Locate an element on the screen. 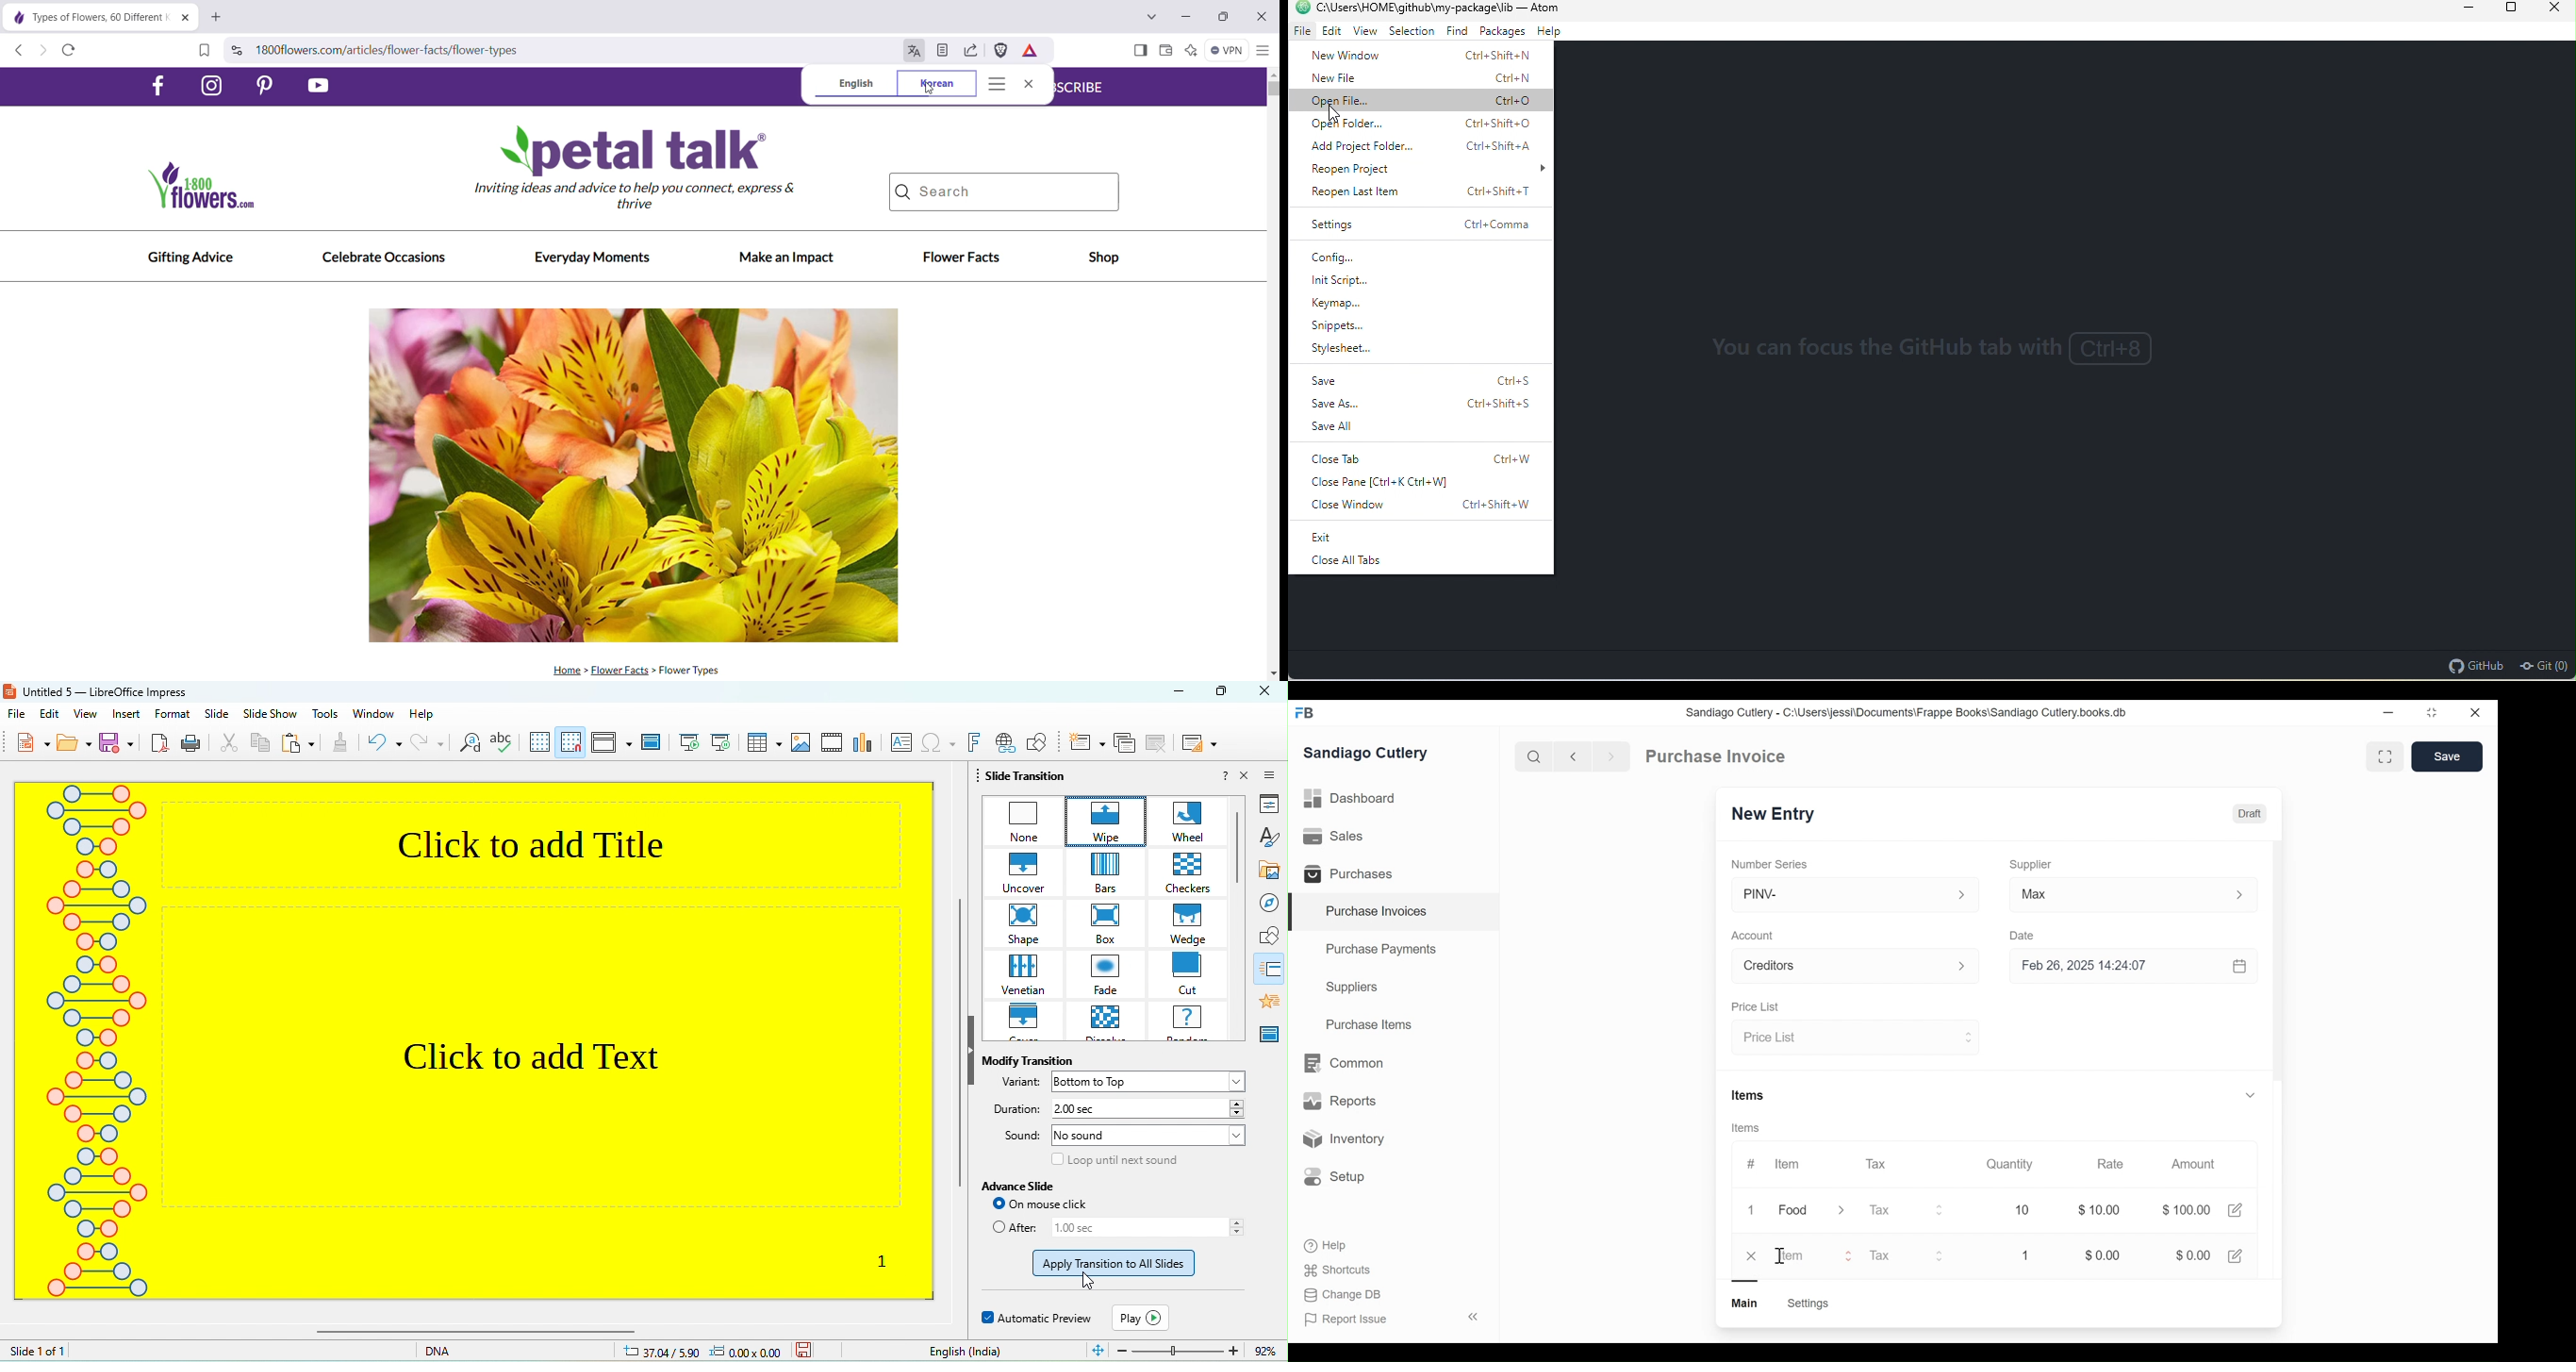 Image resolution: width=2576 pixels, height=1372 pixels. Food is located at coordinates (1795, 1211).